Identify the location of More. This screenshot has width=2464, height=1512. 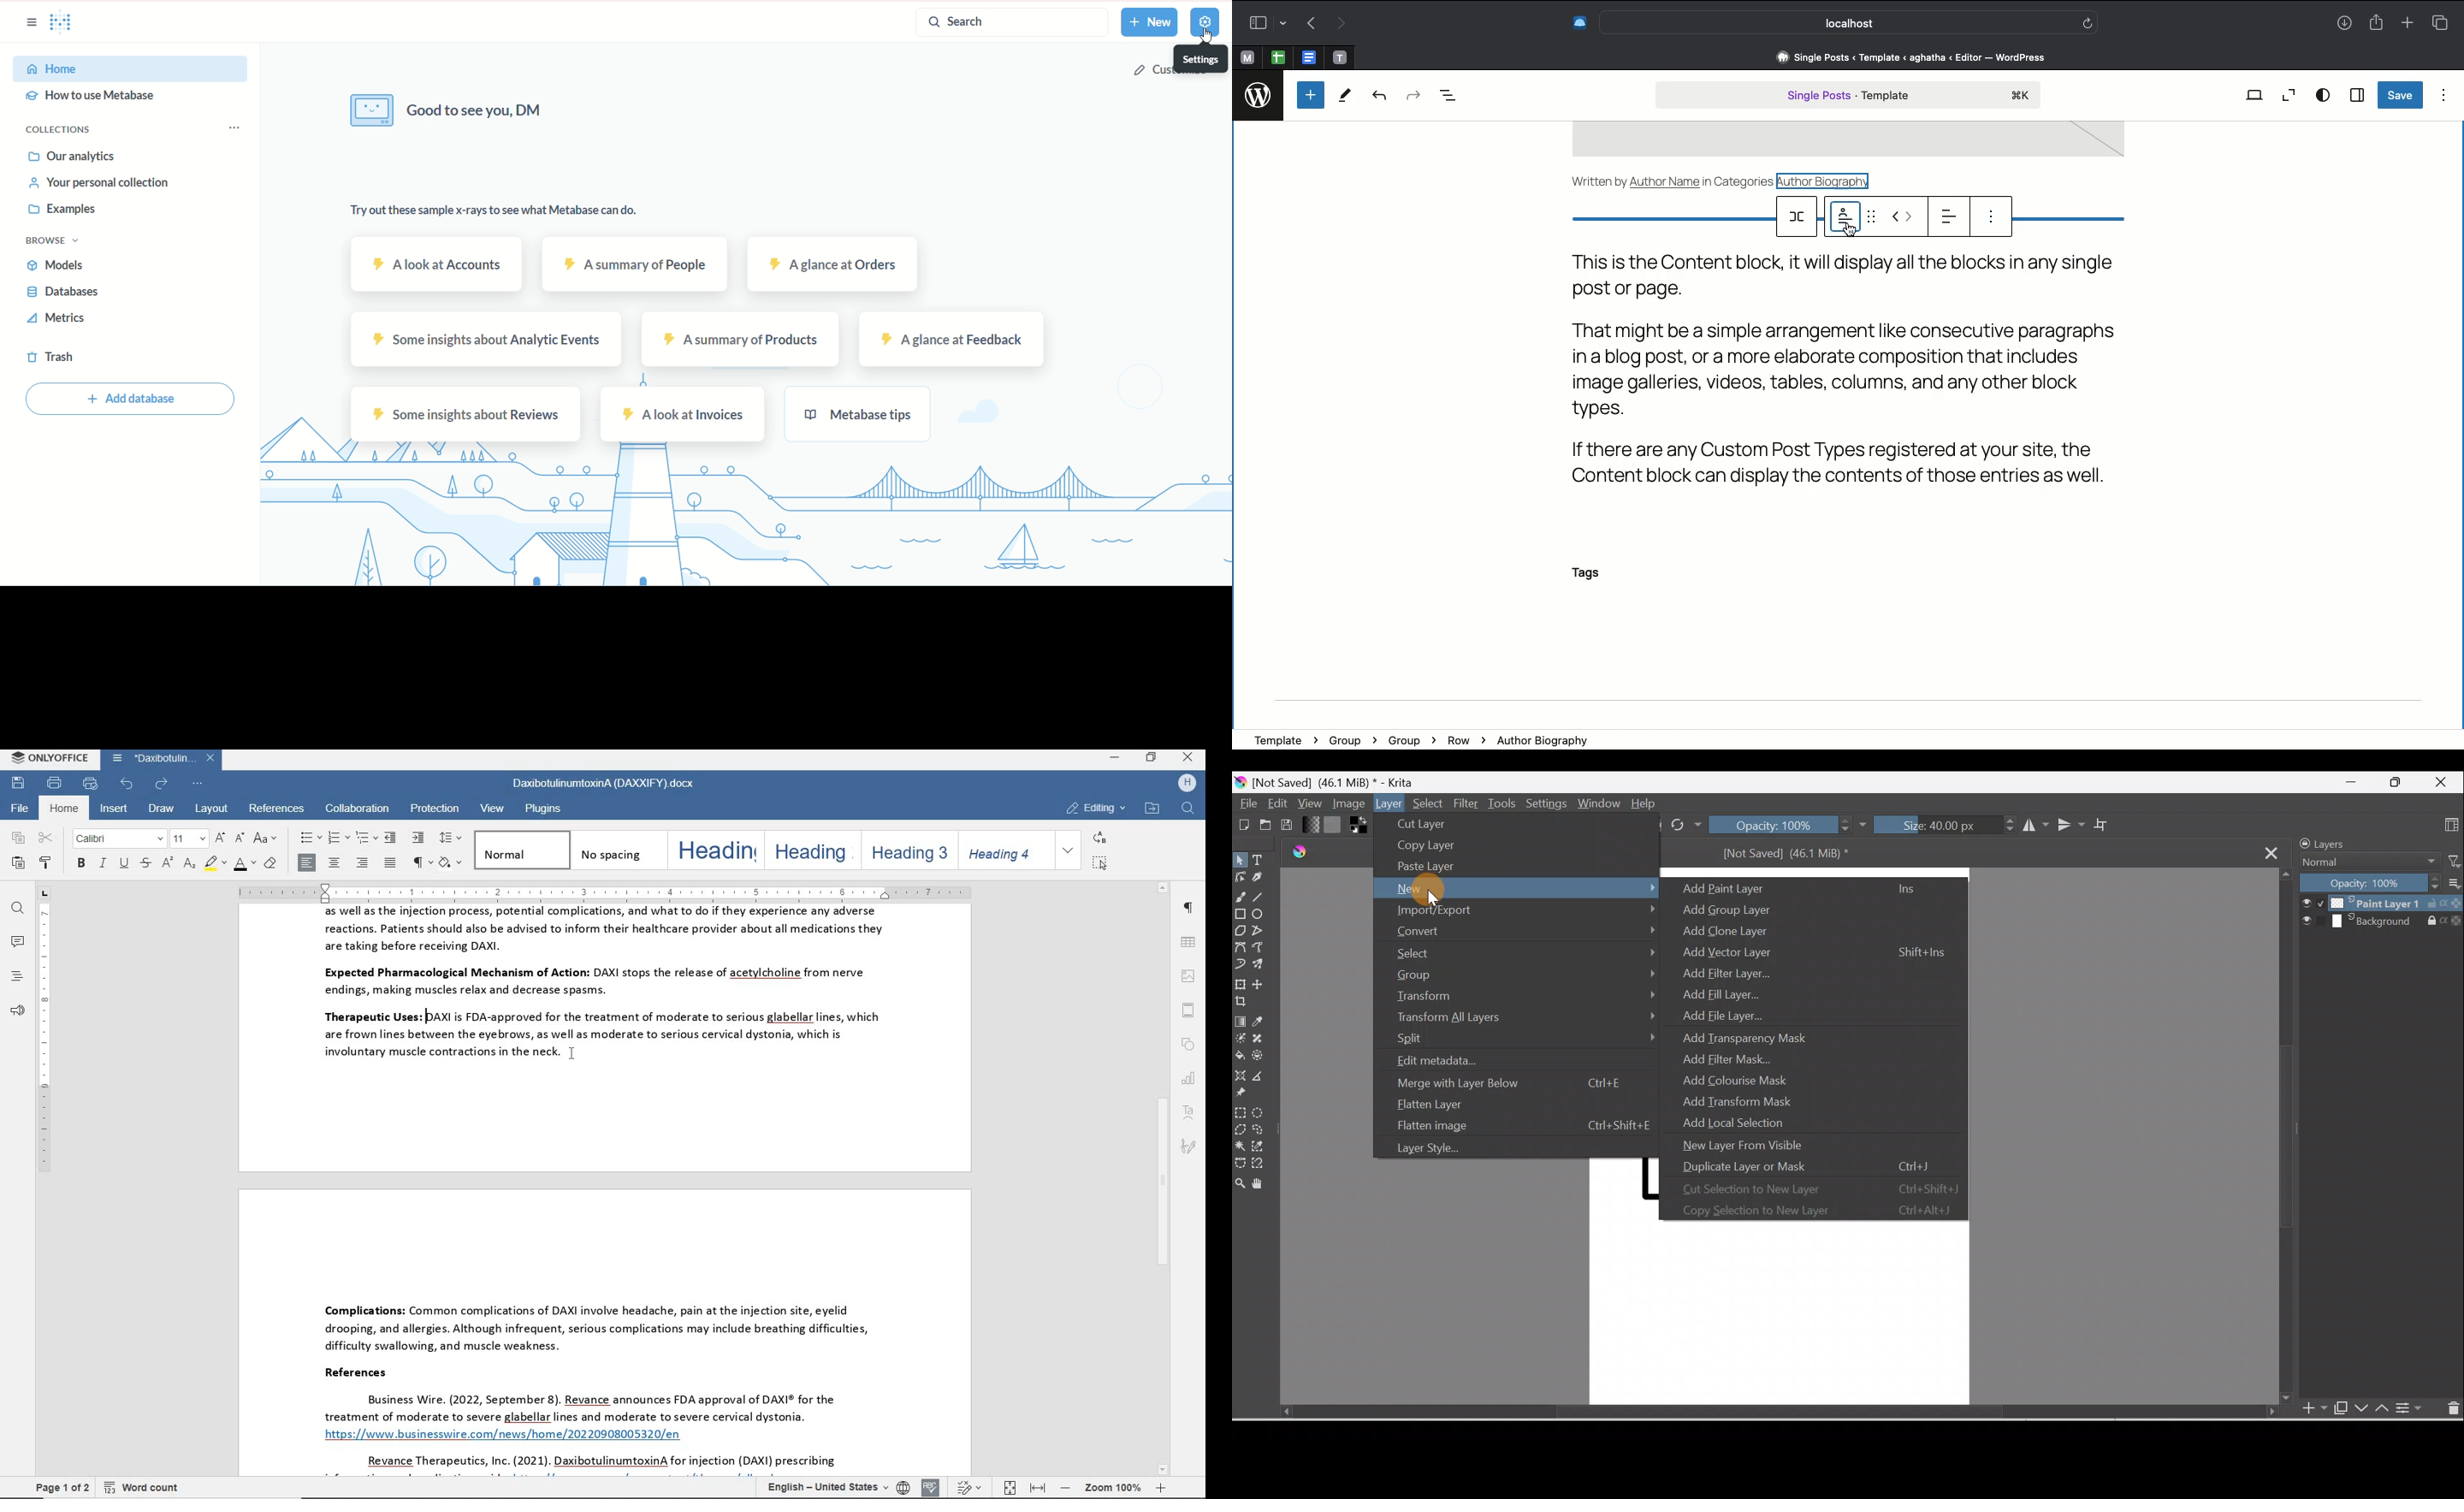
(2452, 886).